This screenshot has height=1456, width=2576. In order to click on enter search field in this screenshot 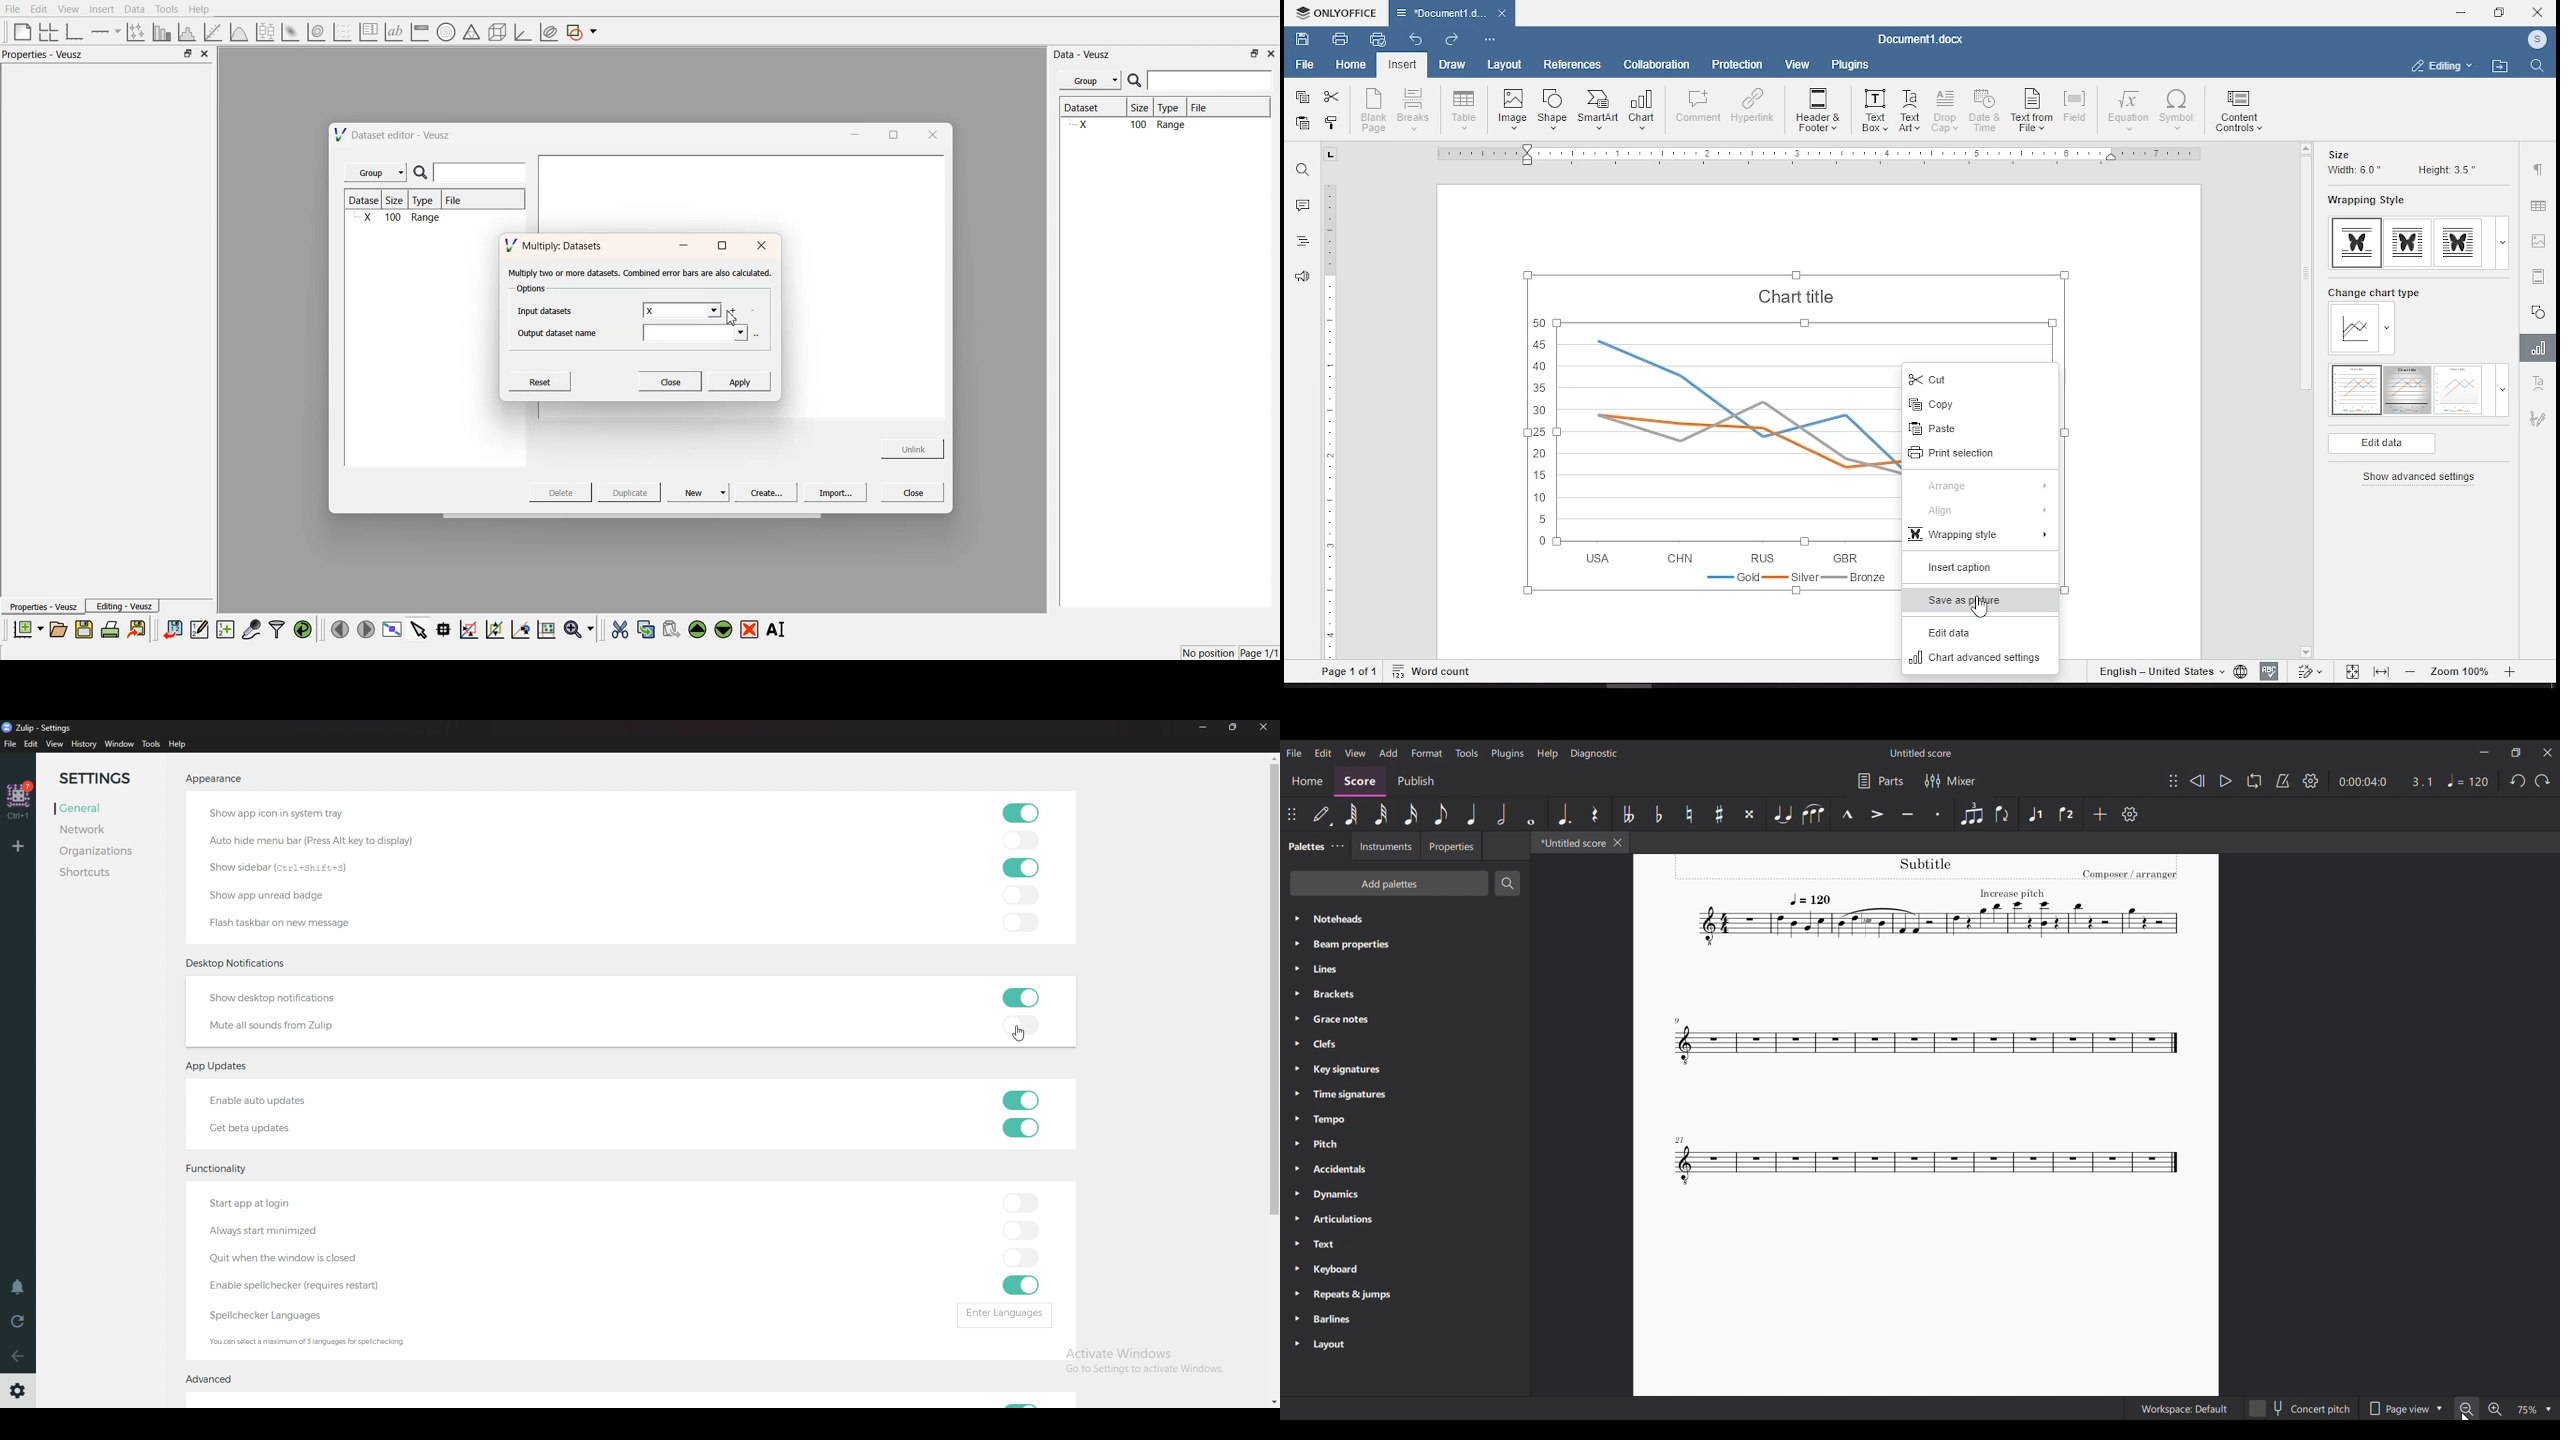, I will do `click(482, 173)`.